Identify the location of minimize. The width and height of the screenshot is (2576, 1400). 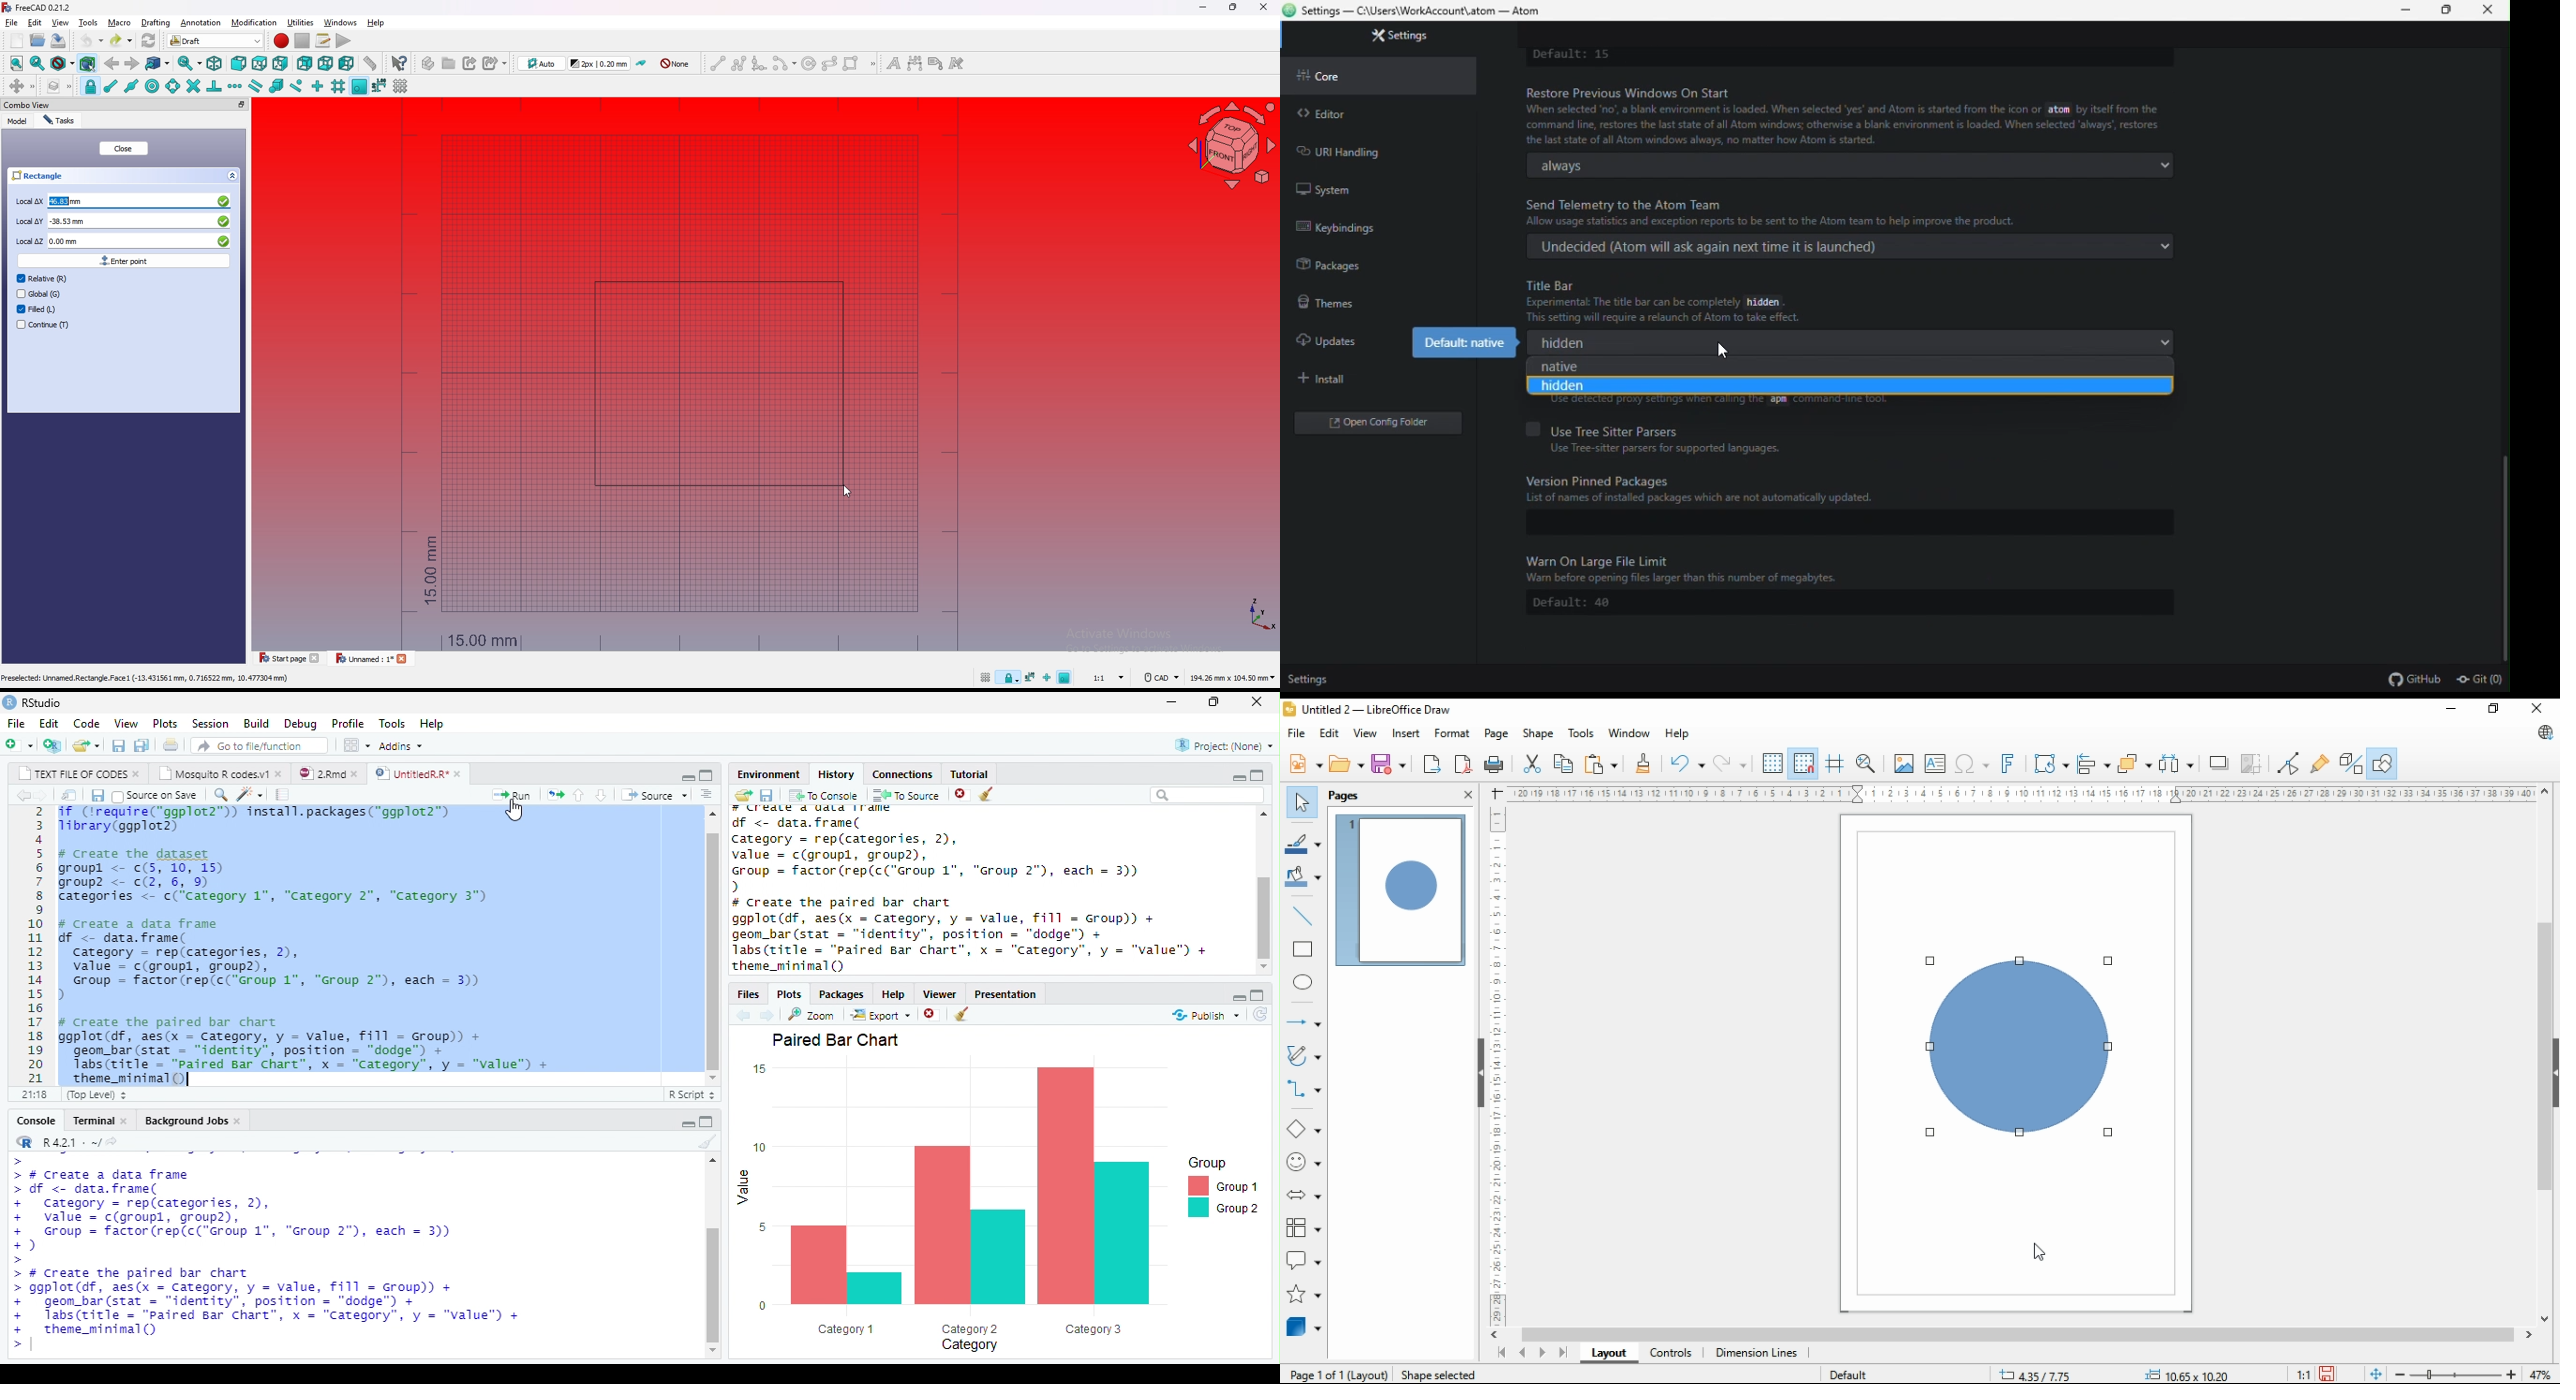
(688, 1125).